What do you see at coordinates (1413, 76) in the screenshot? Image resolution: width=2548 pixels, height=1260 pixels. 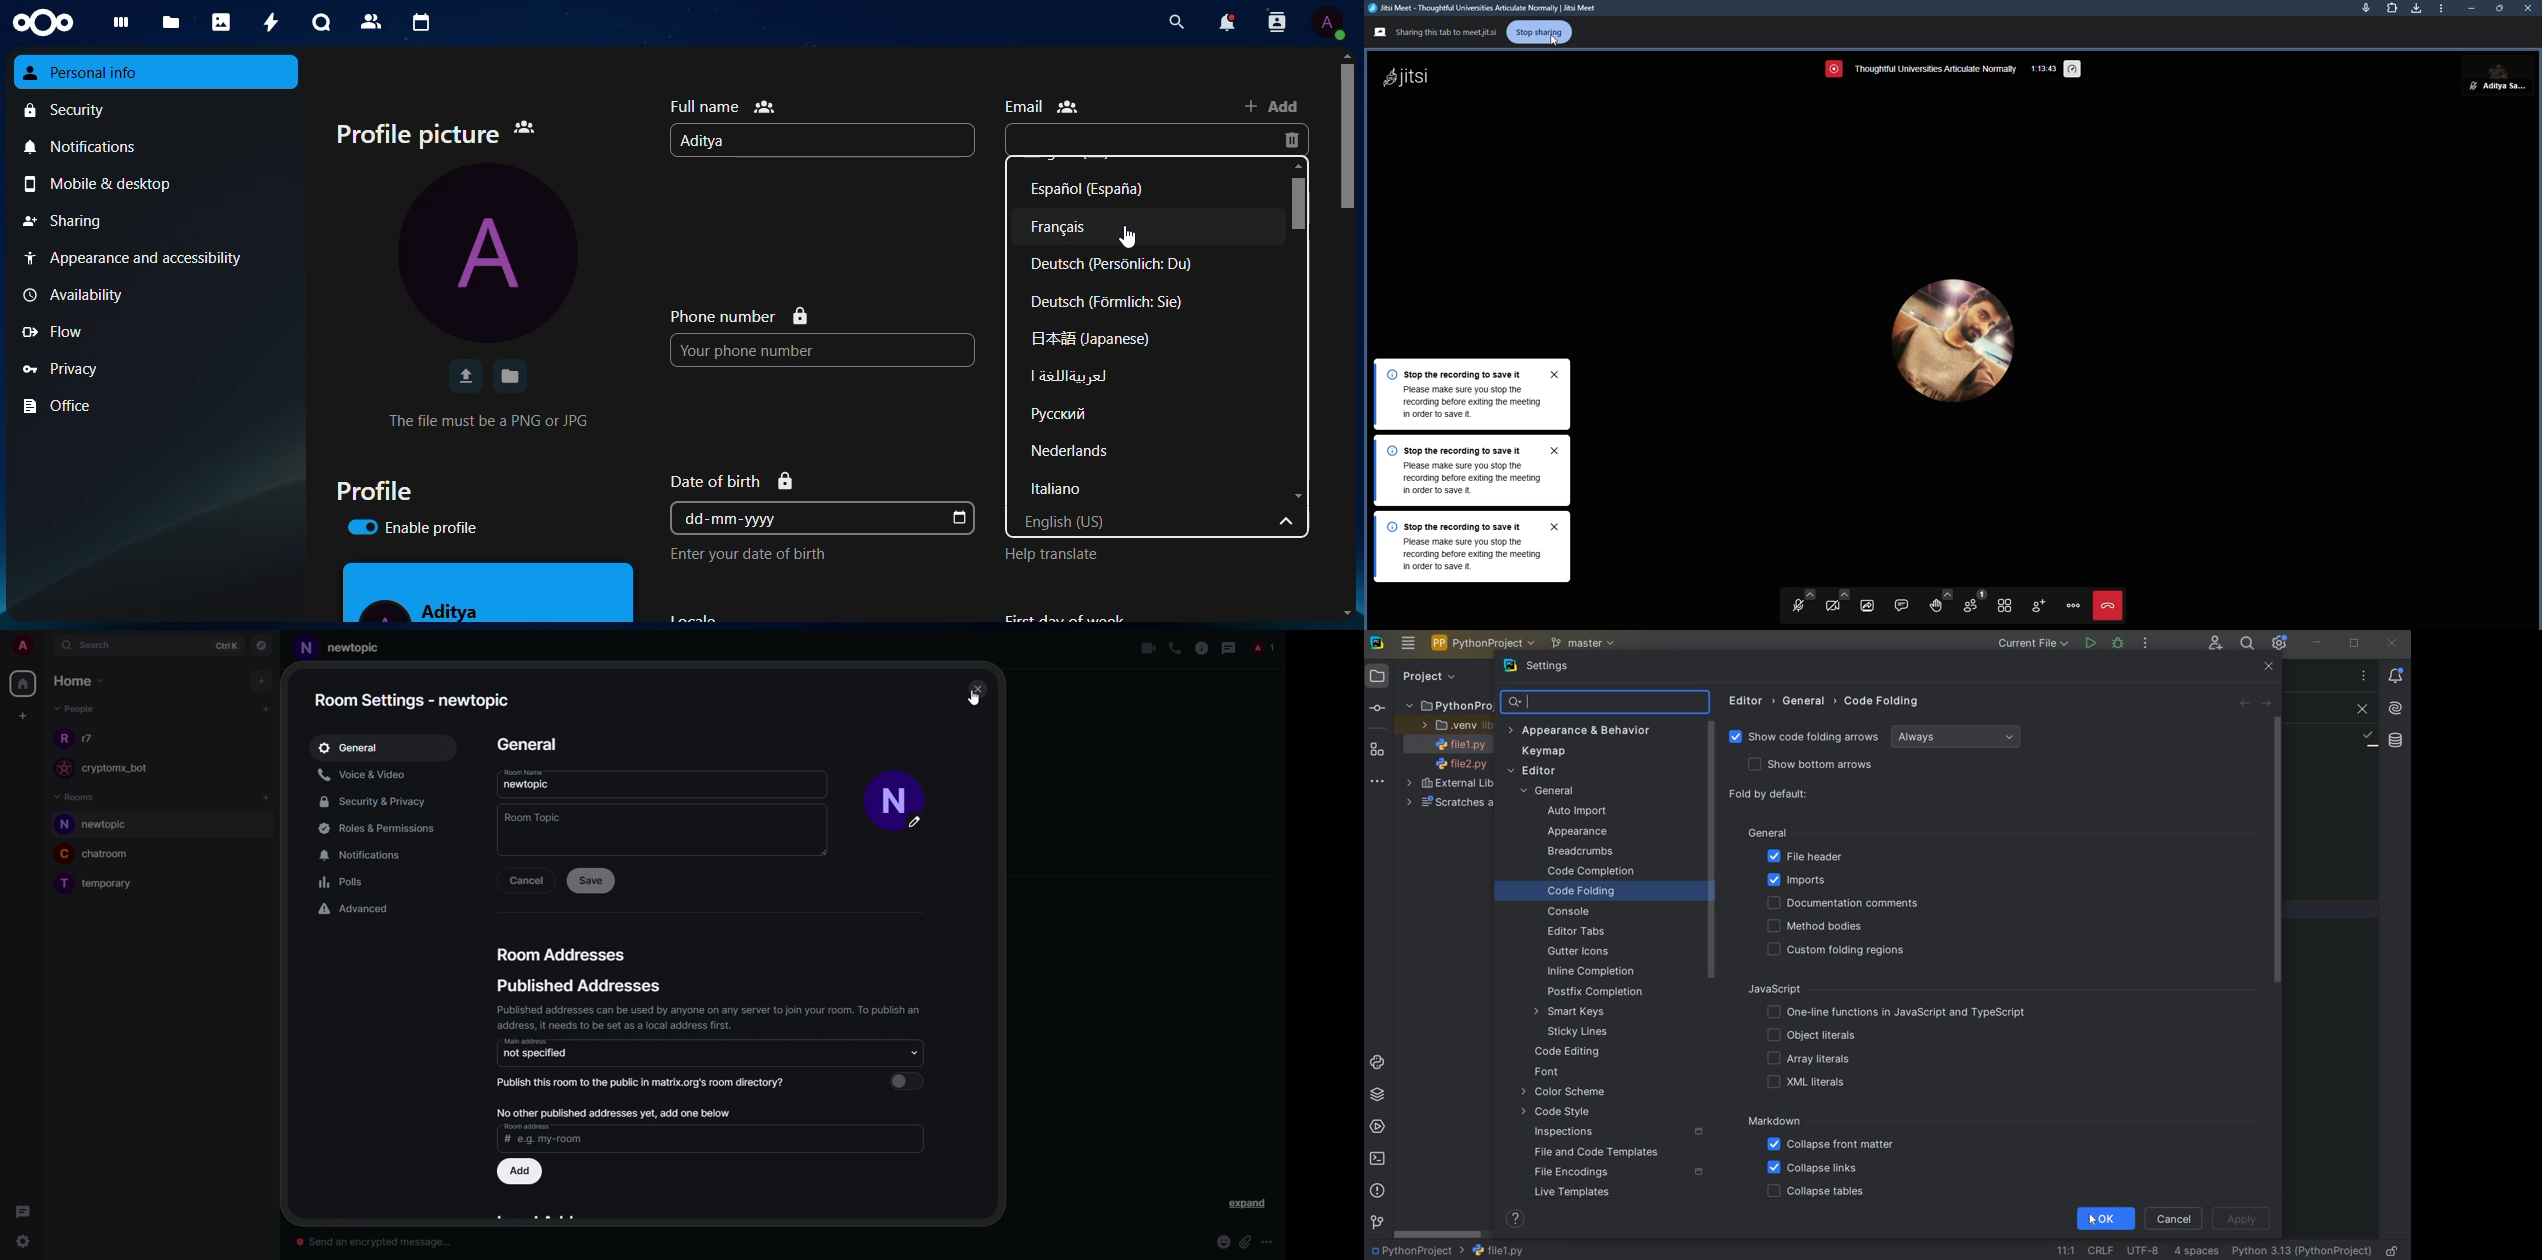 I see `jitsi` at bounding box center [1413, 76].